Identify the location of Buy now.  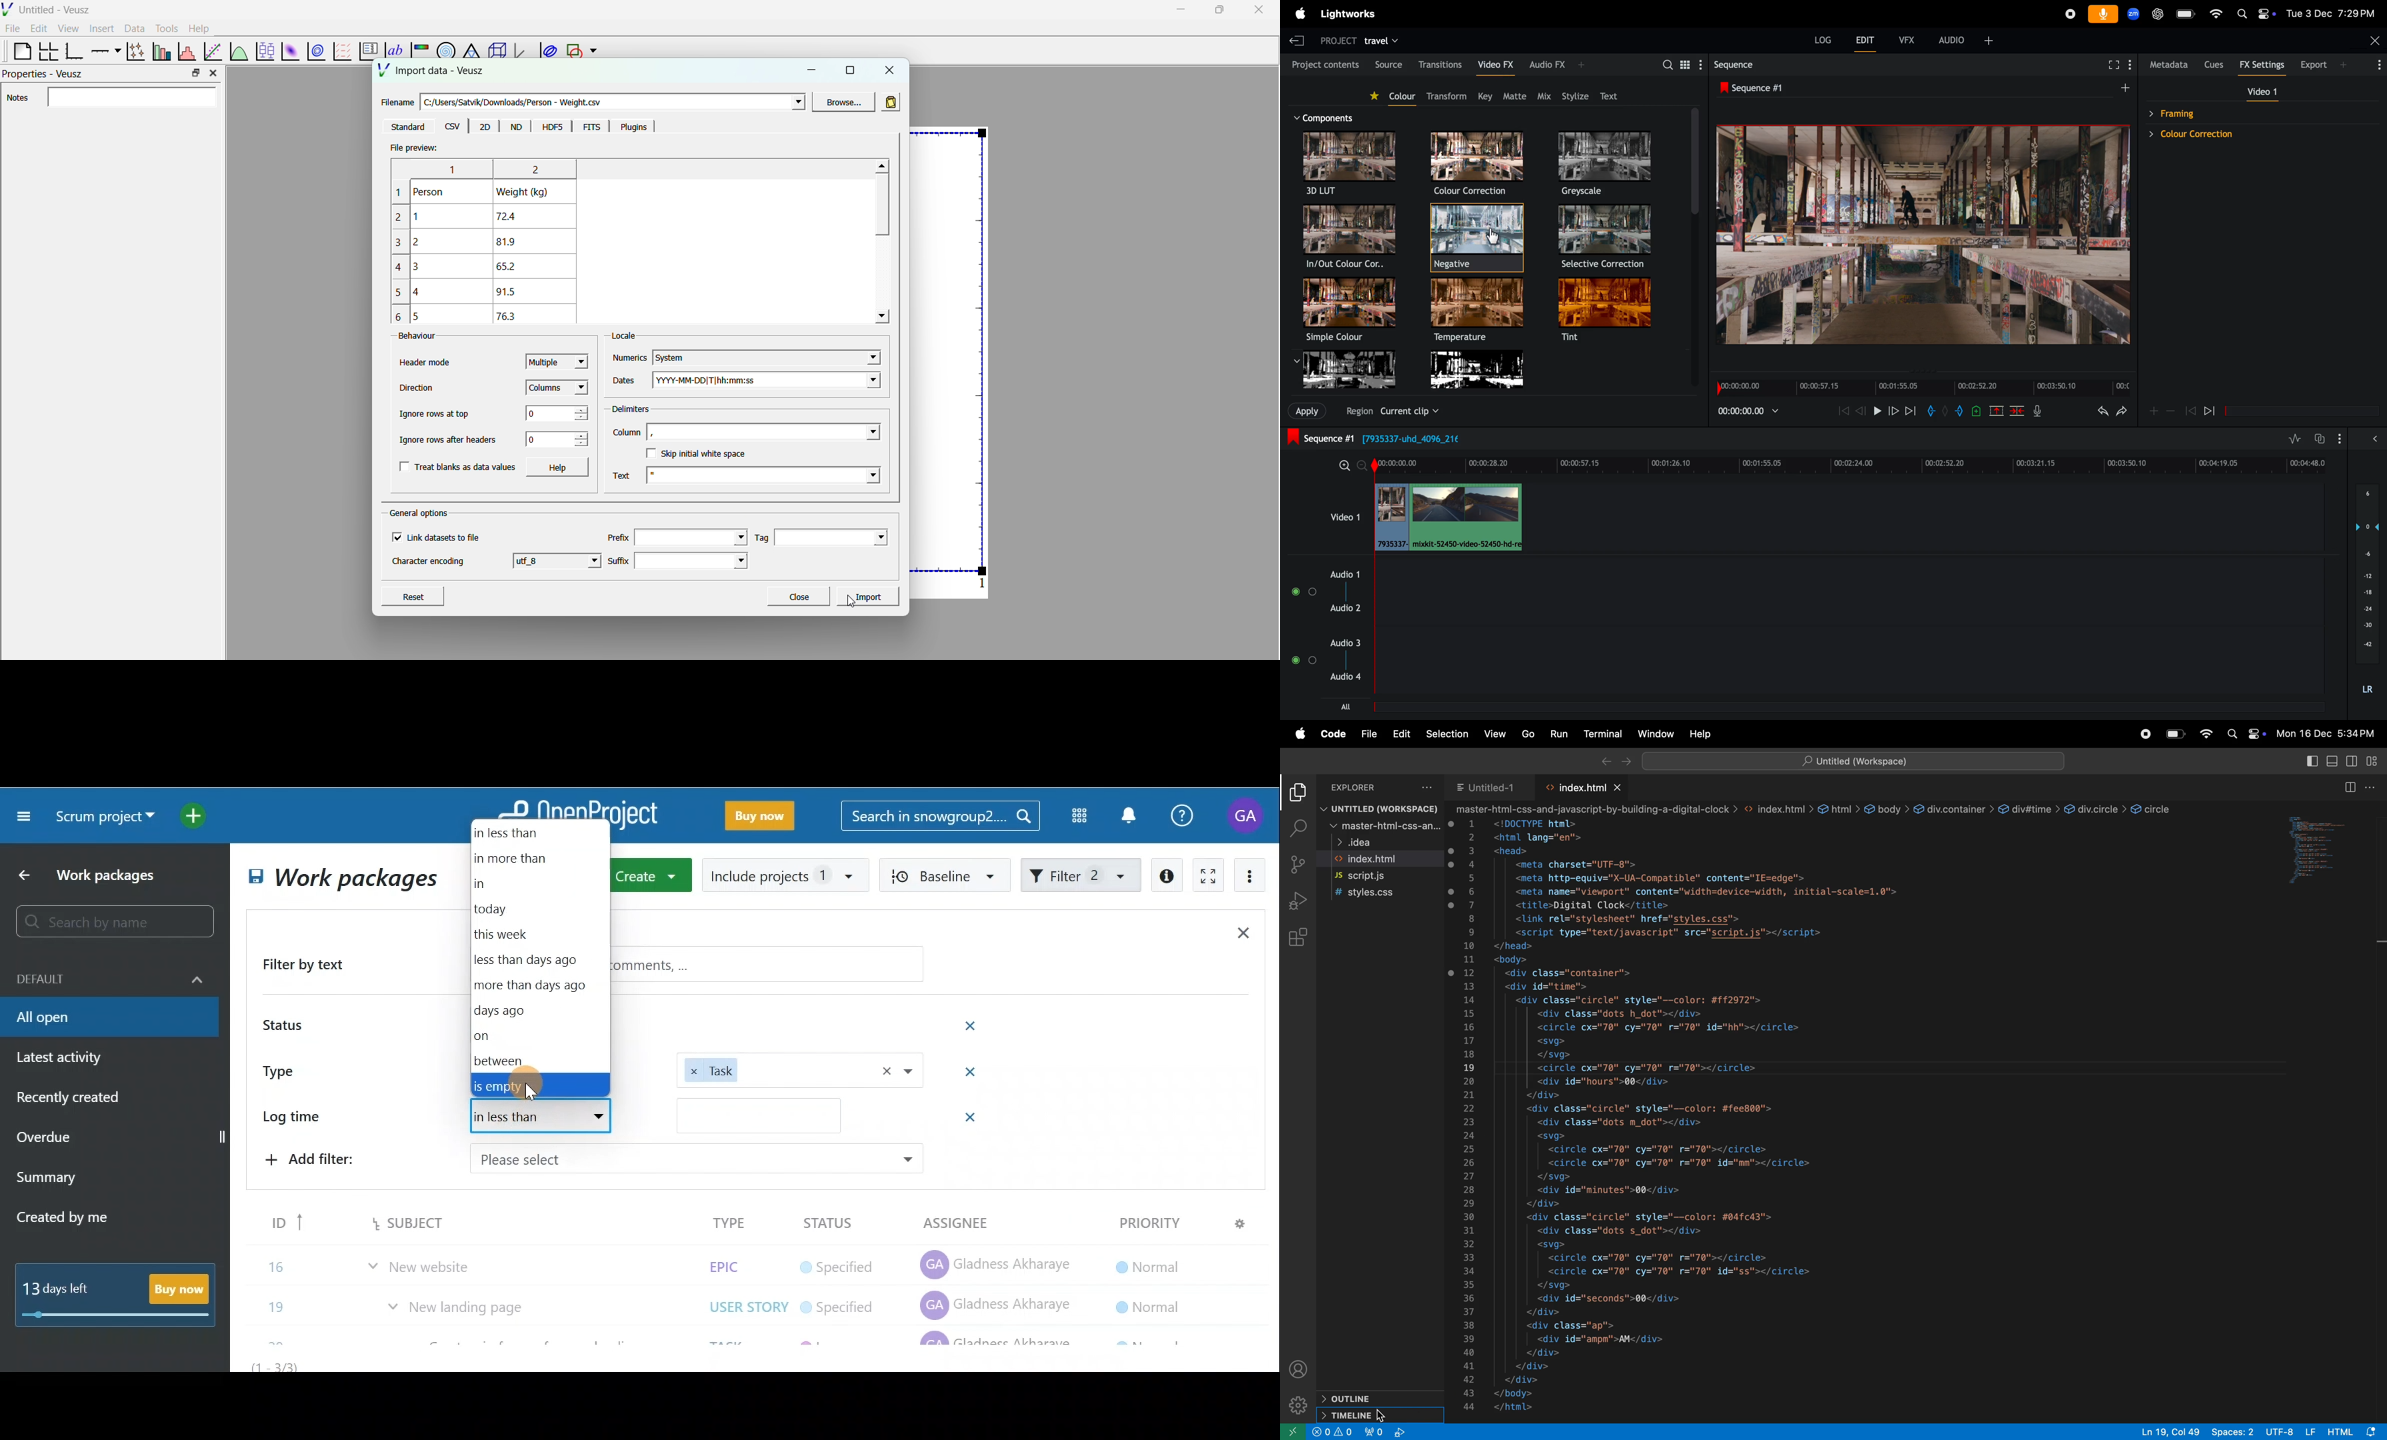
(764, 819).